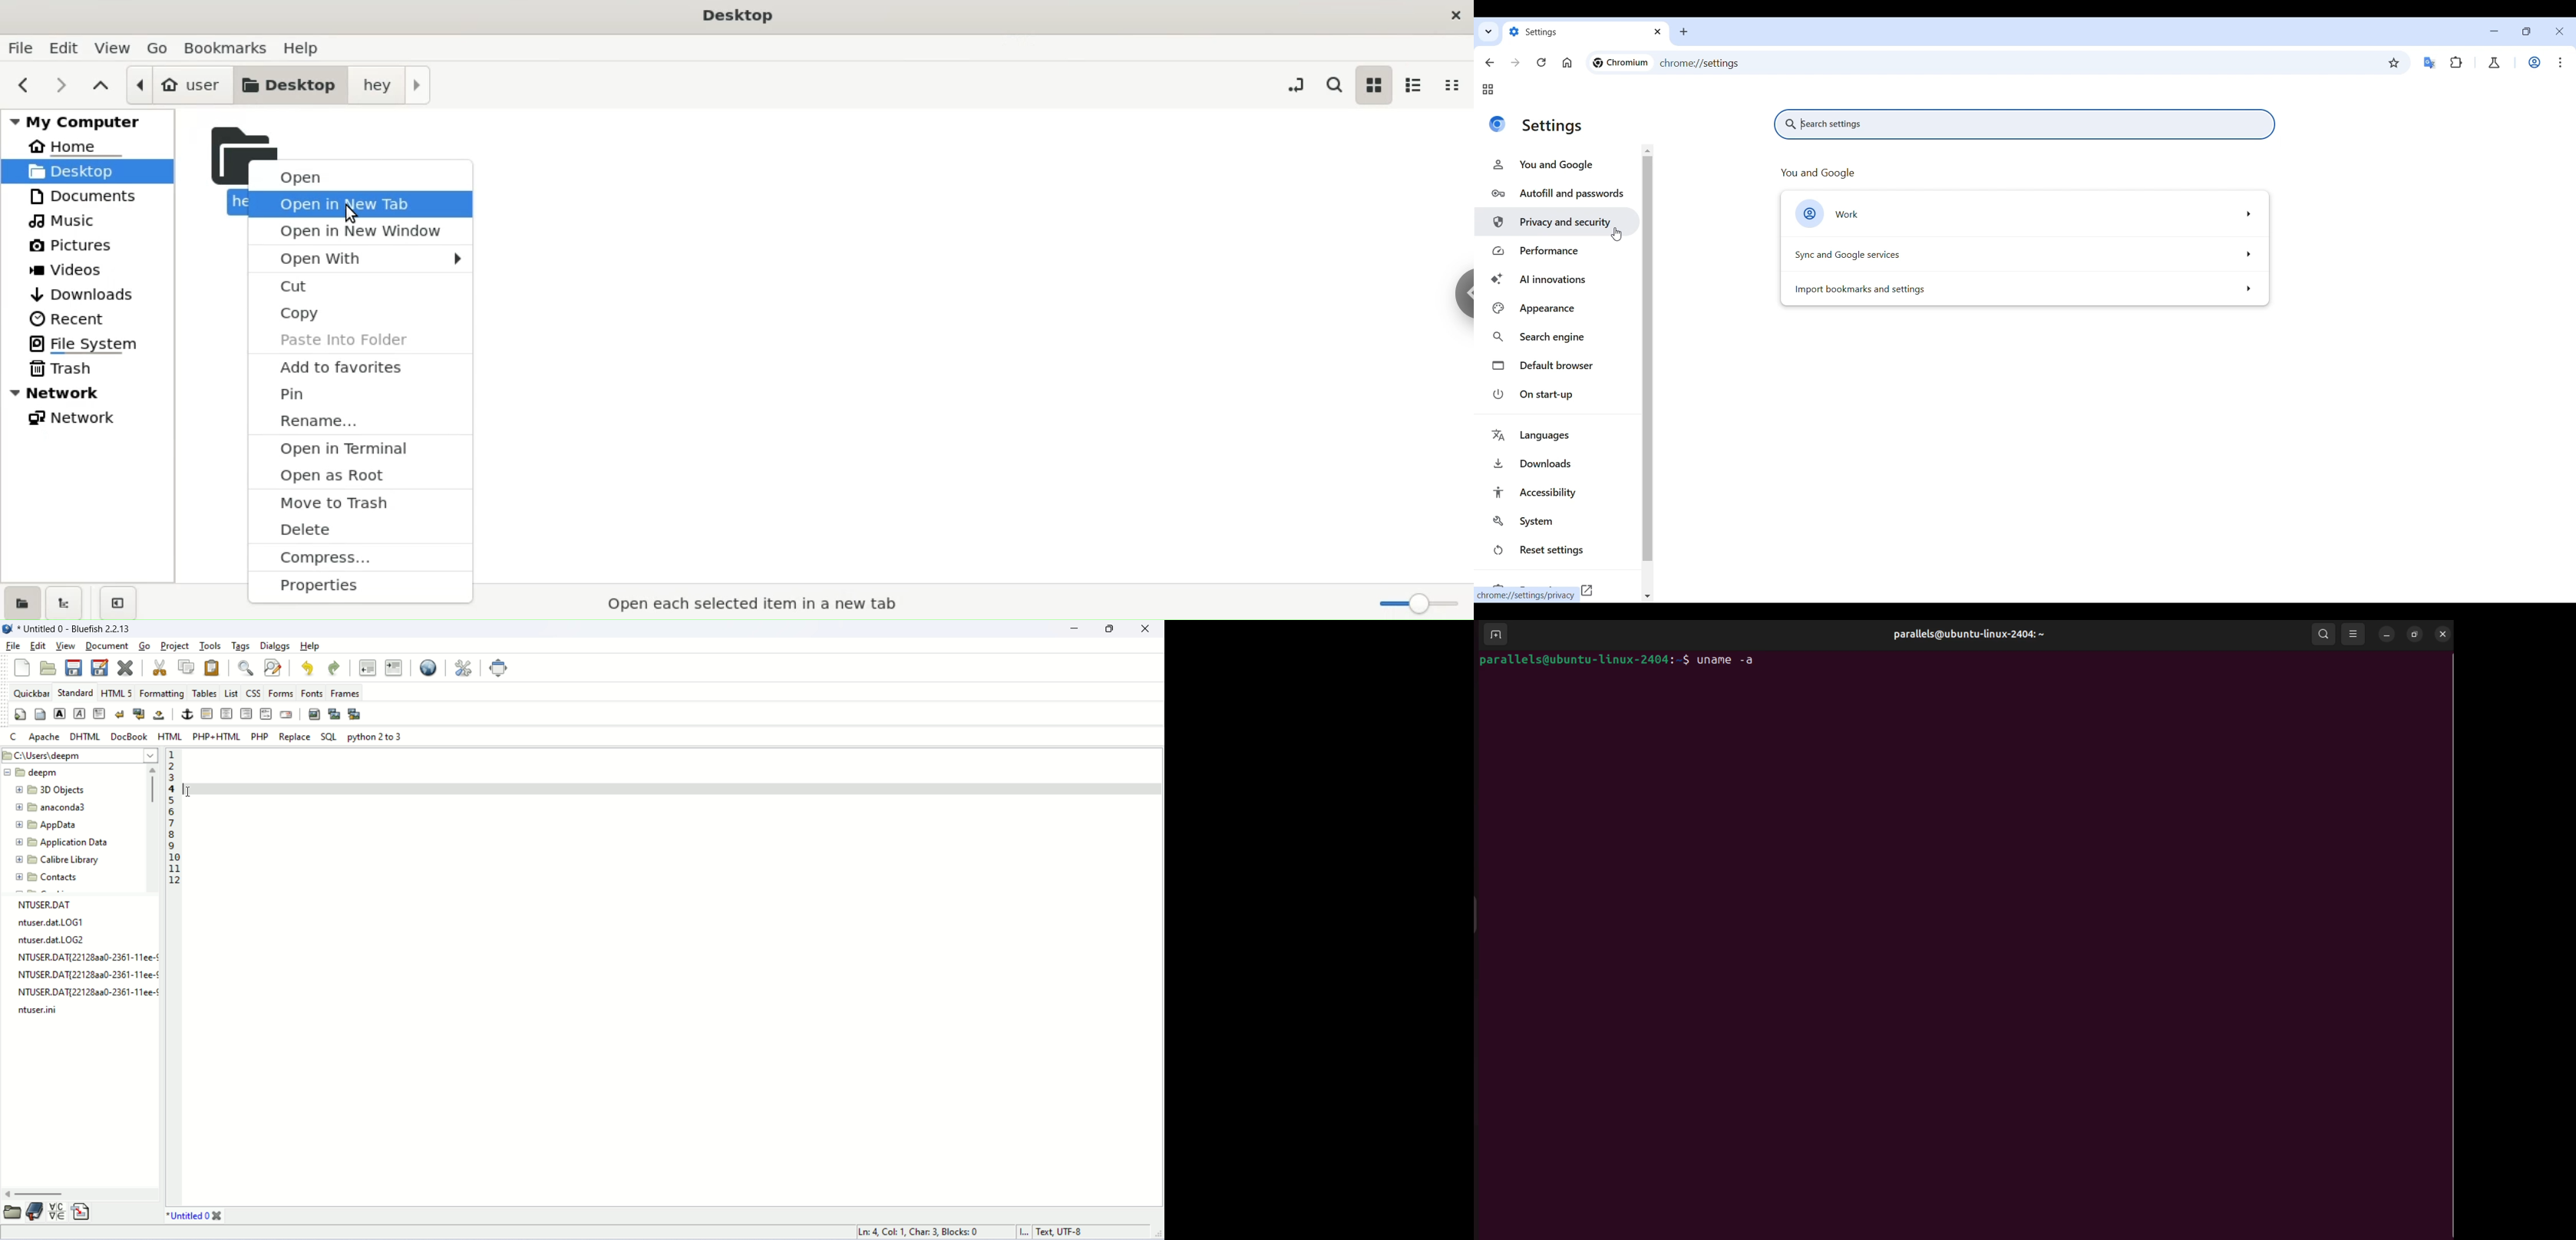  What do you see at coordinates (2534, 63) in the screenshot?
I see `Work` at bounding box center [2534, 63].